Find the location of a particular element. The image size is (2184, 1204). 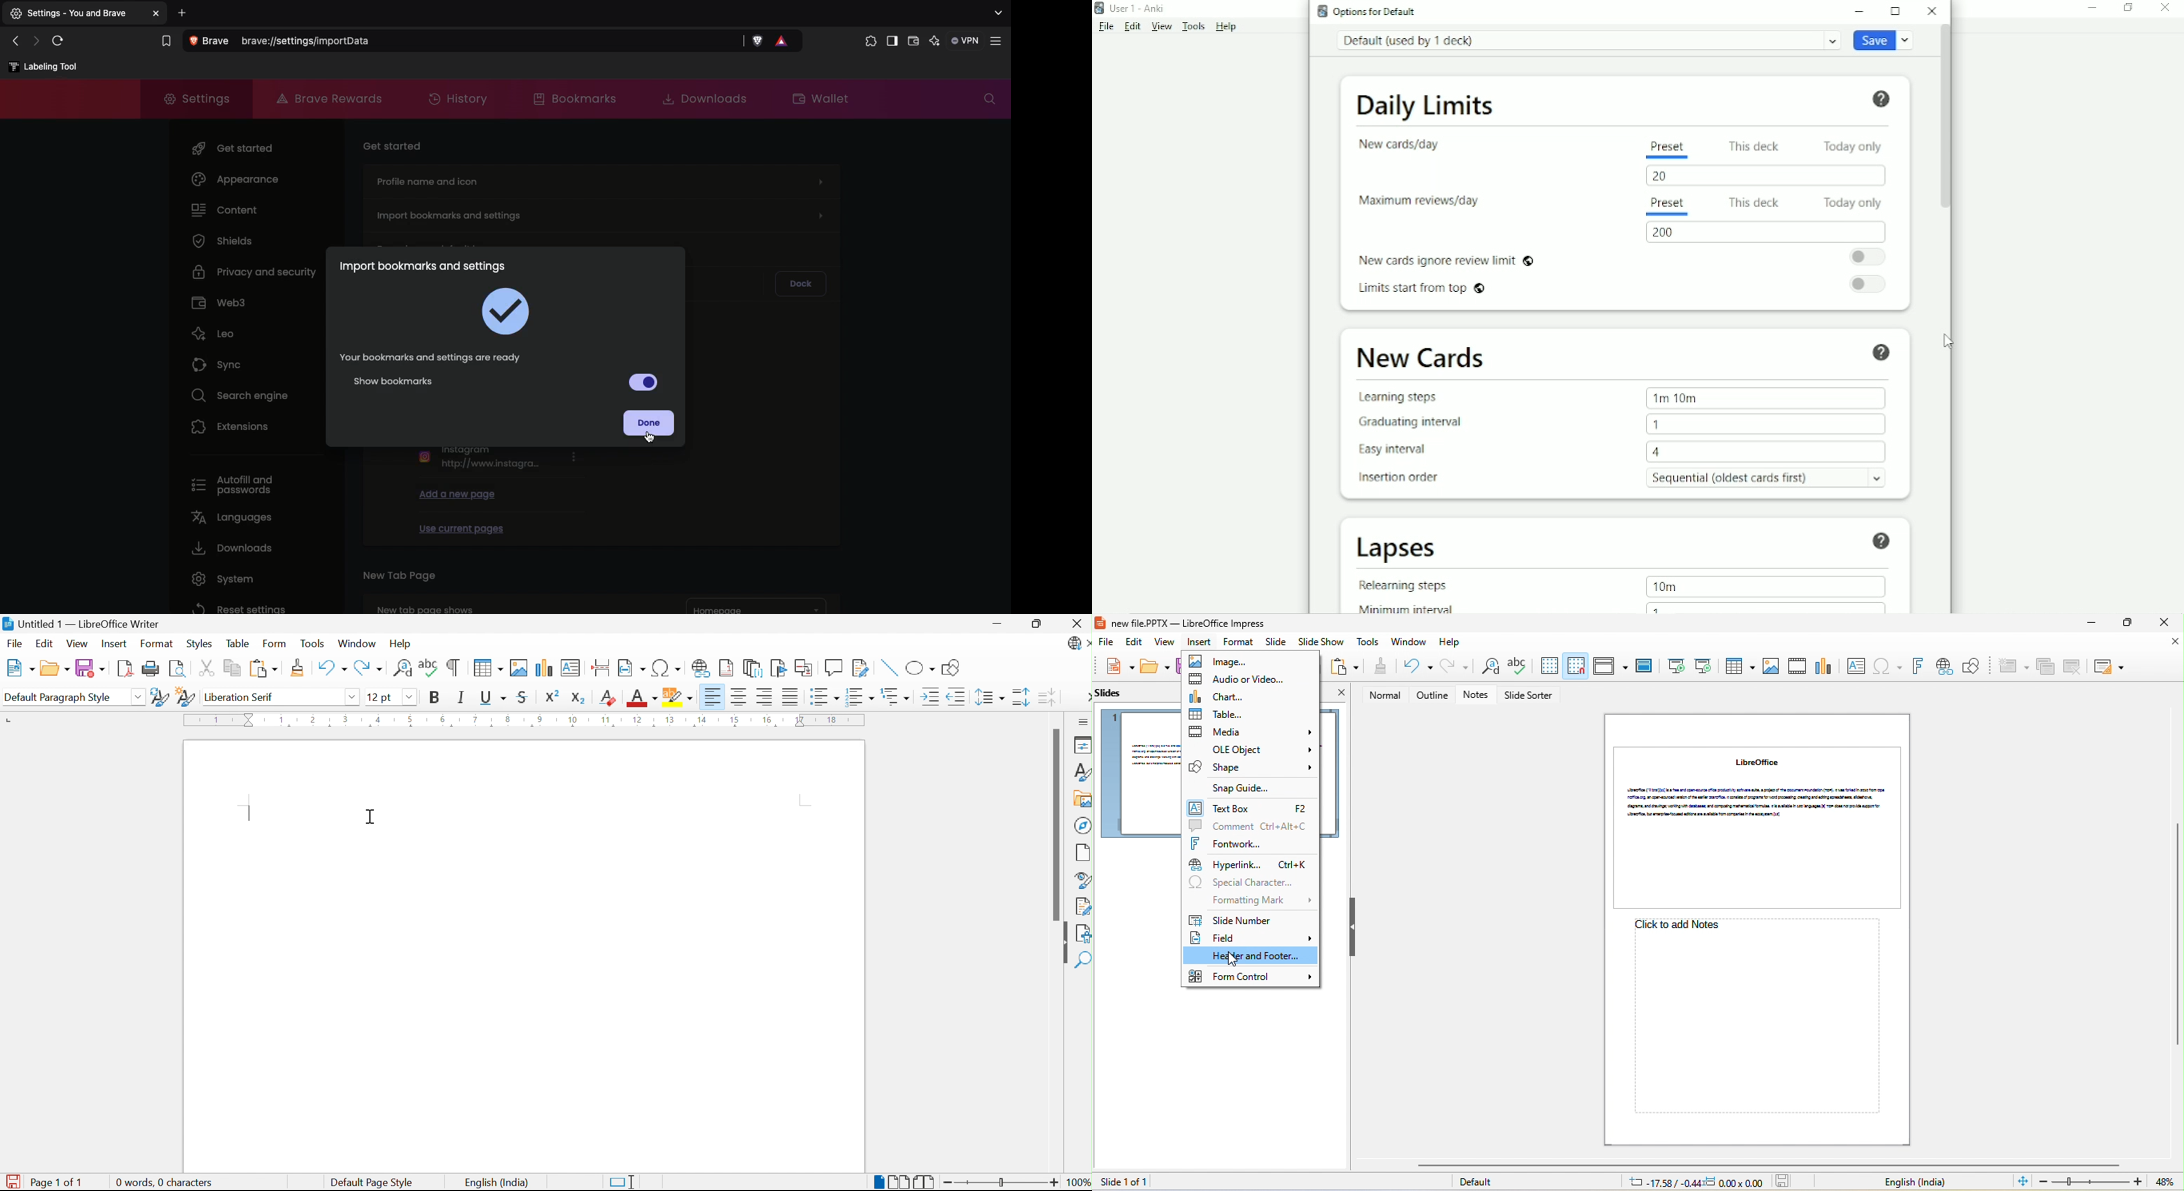

Align Right is located at coordinates (765, 696).